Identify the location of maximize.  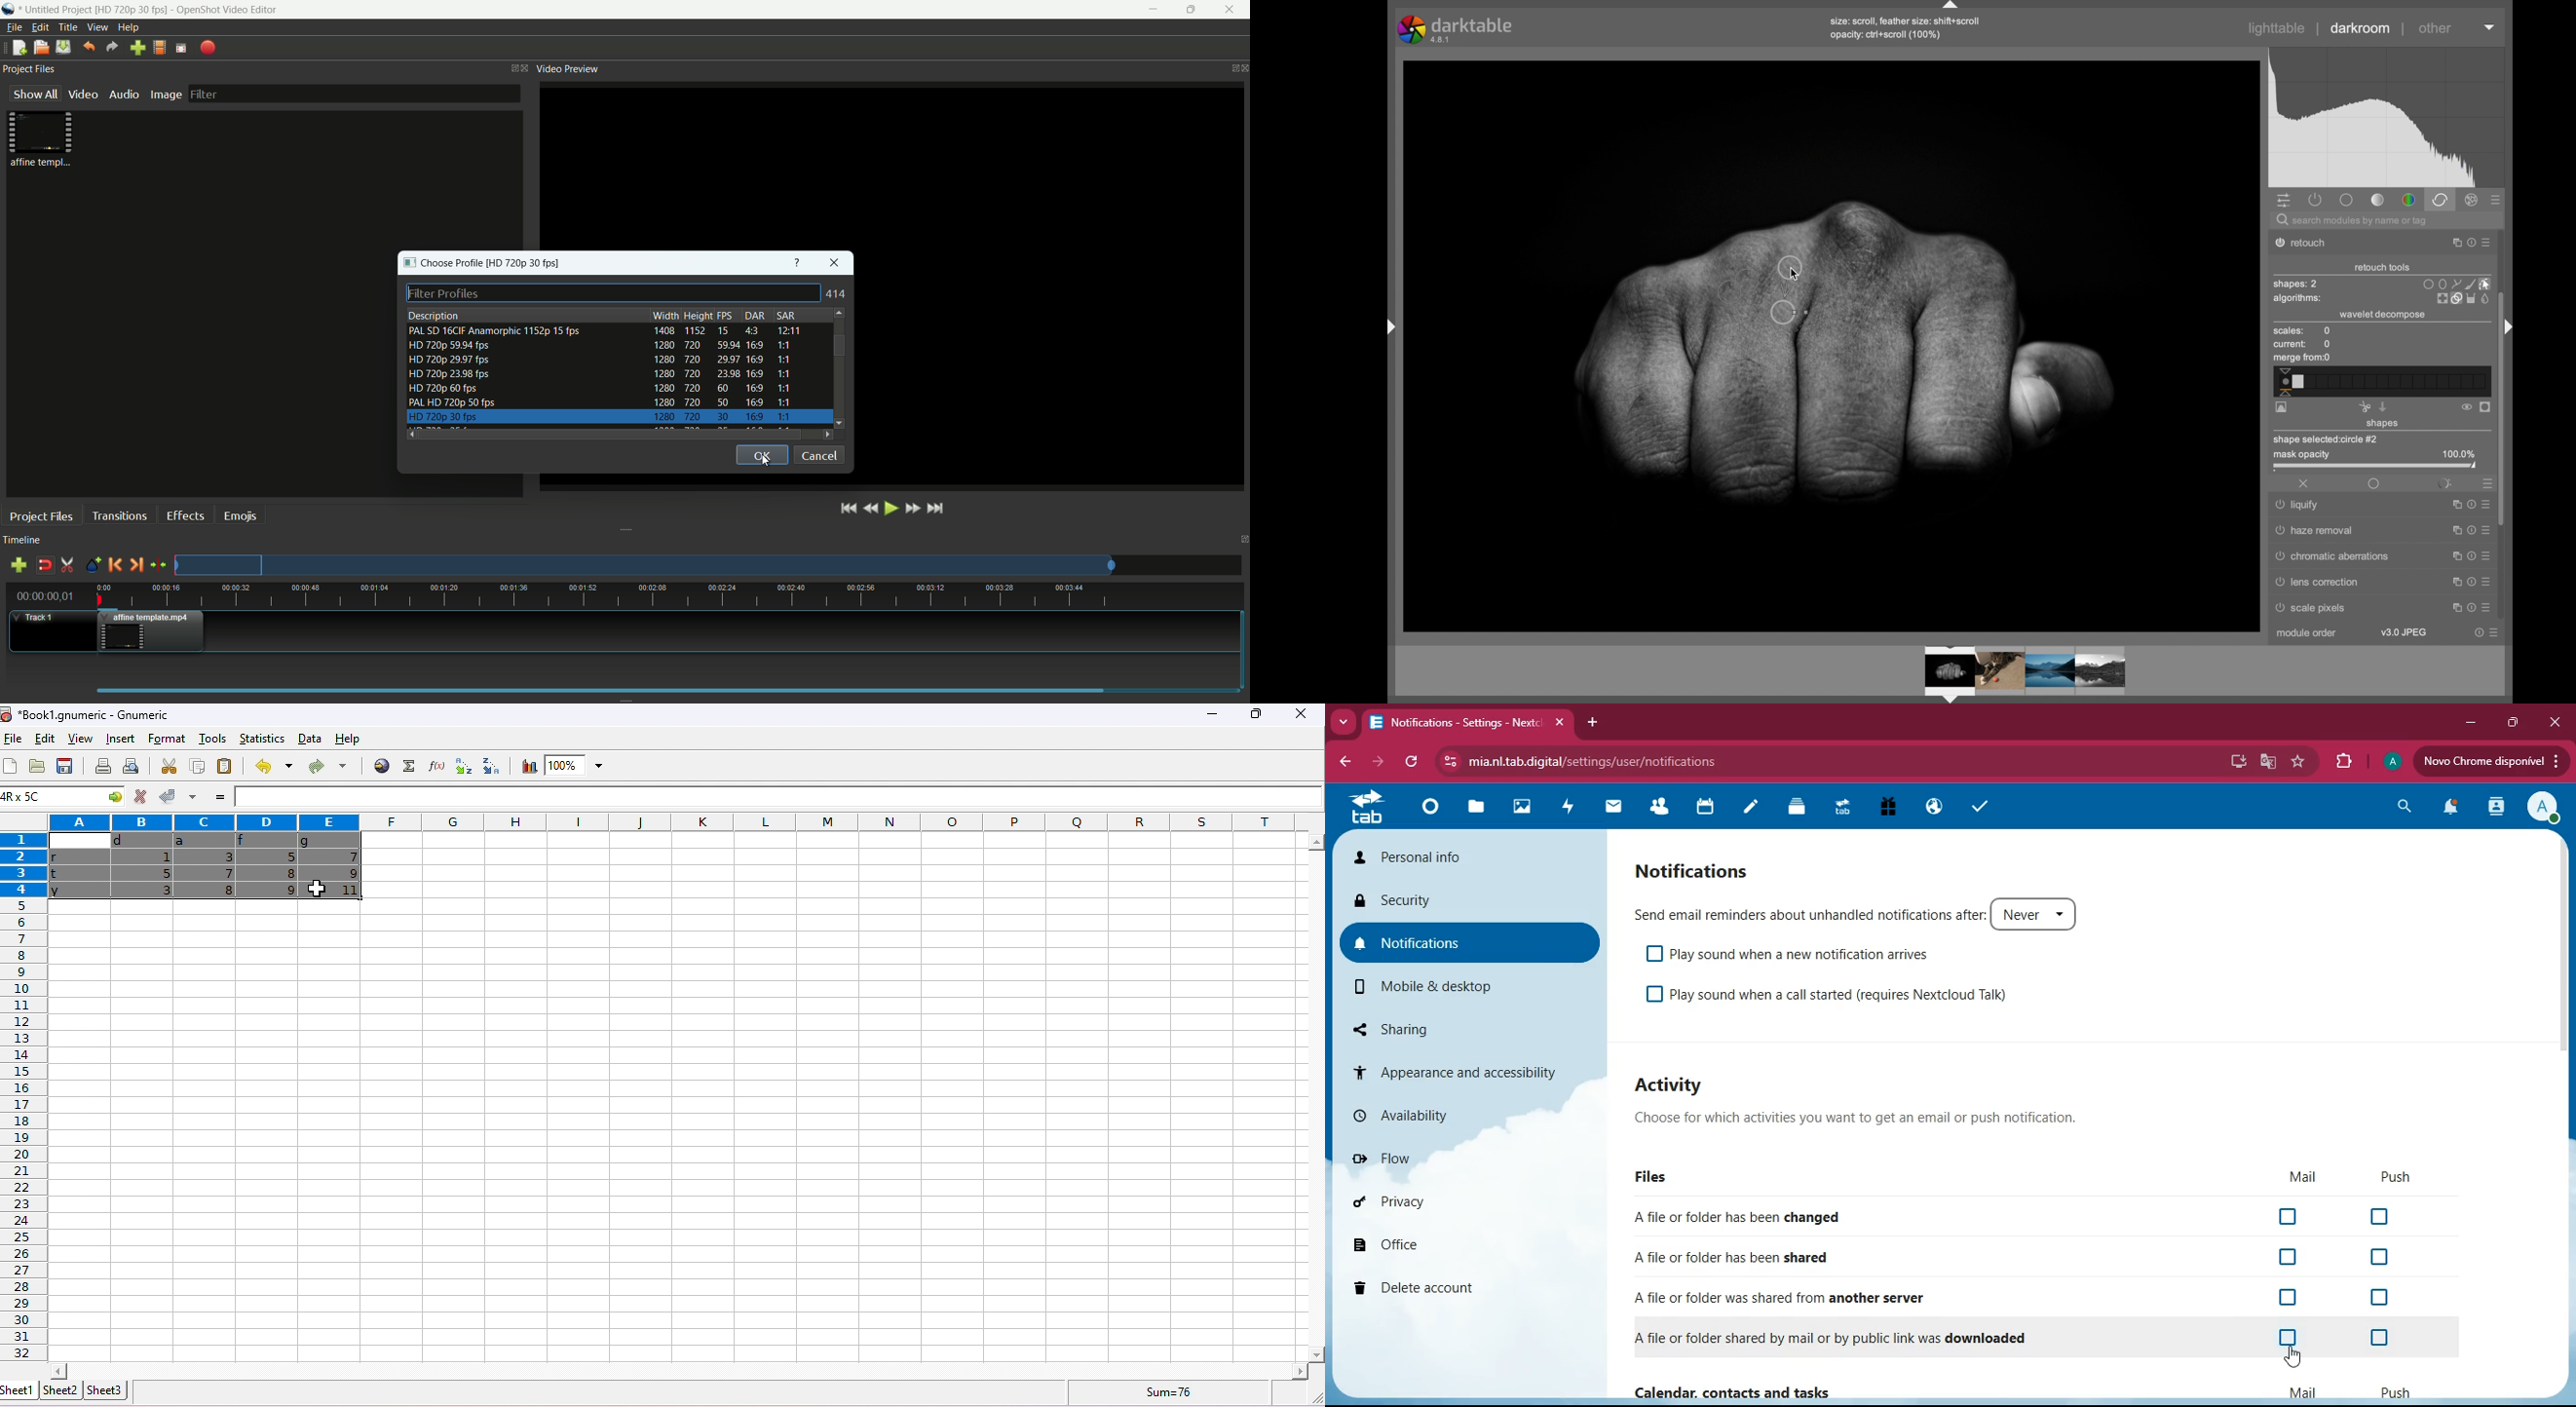
(1193, 10).